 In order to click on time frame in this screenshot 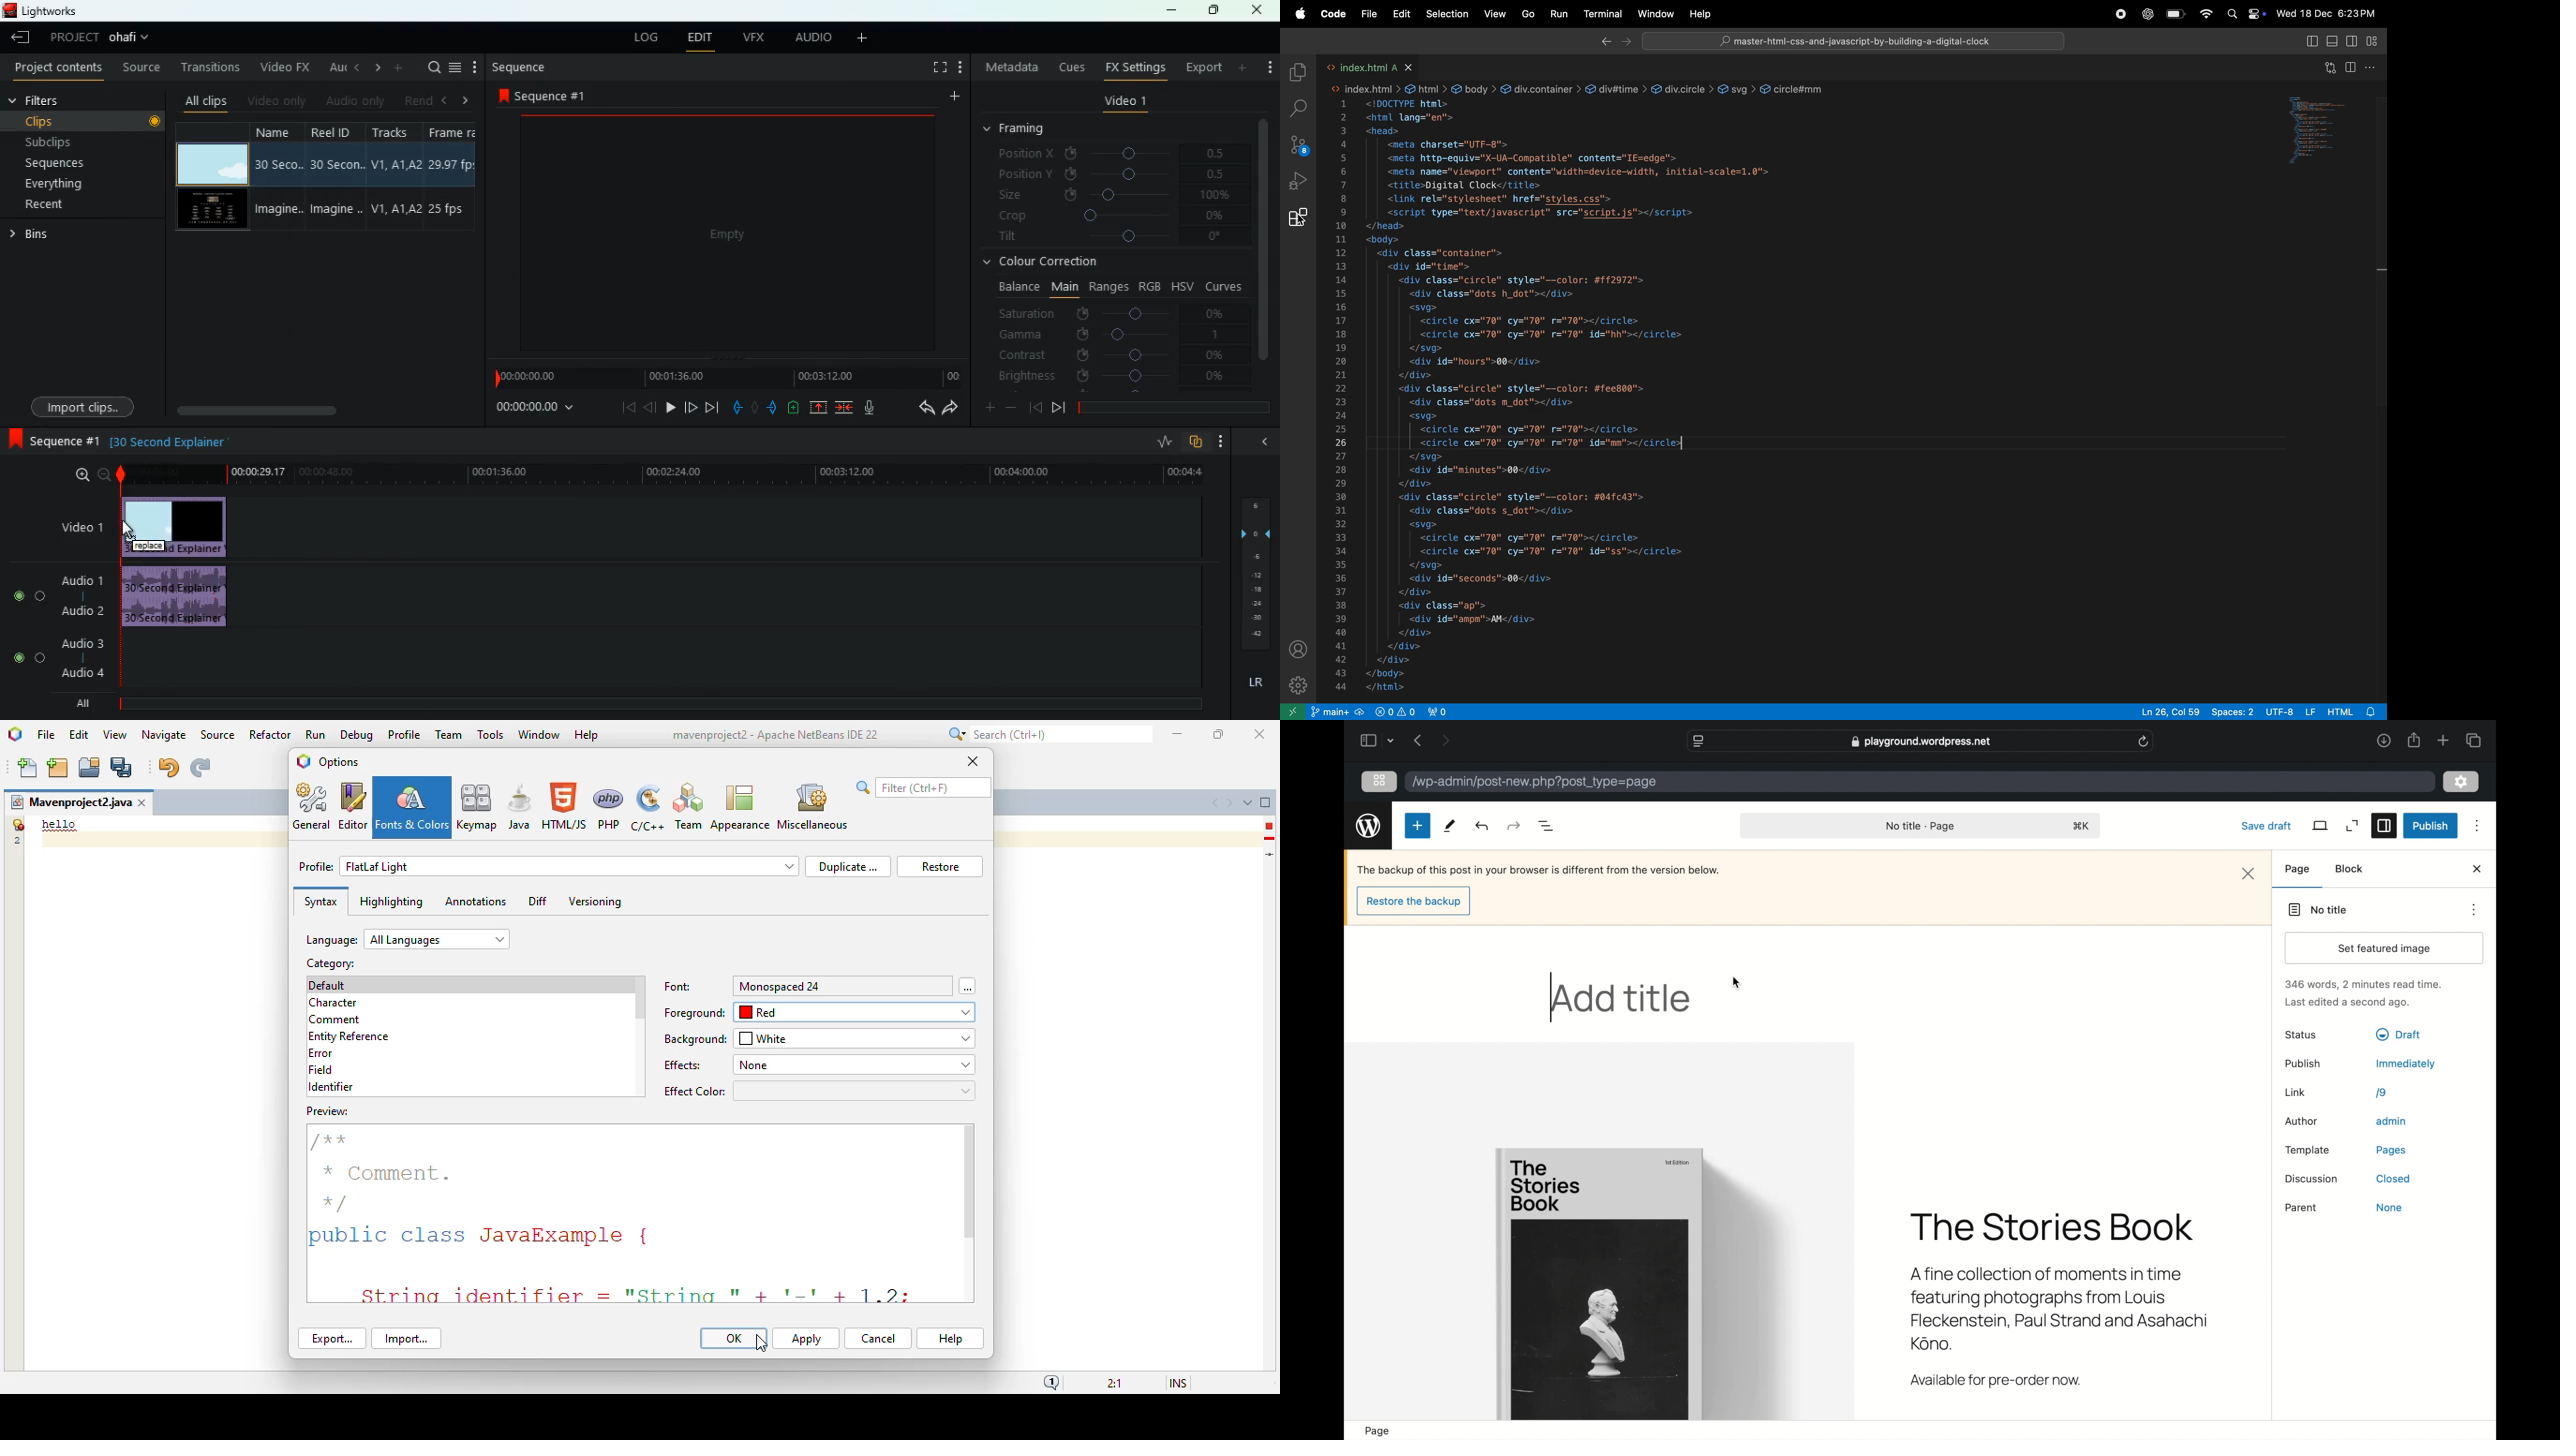, I will do `click(1174, 408)`.